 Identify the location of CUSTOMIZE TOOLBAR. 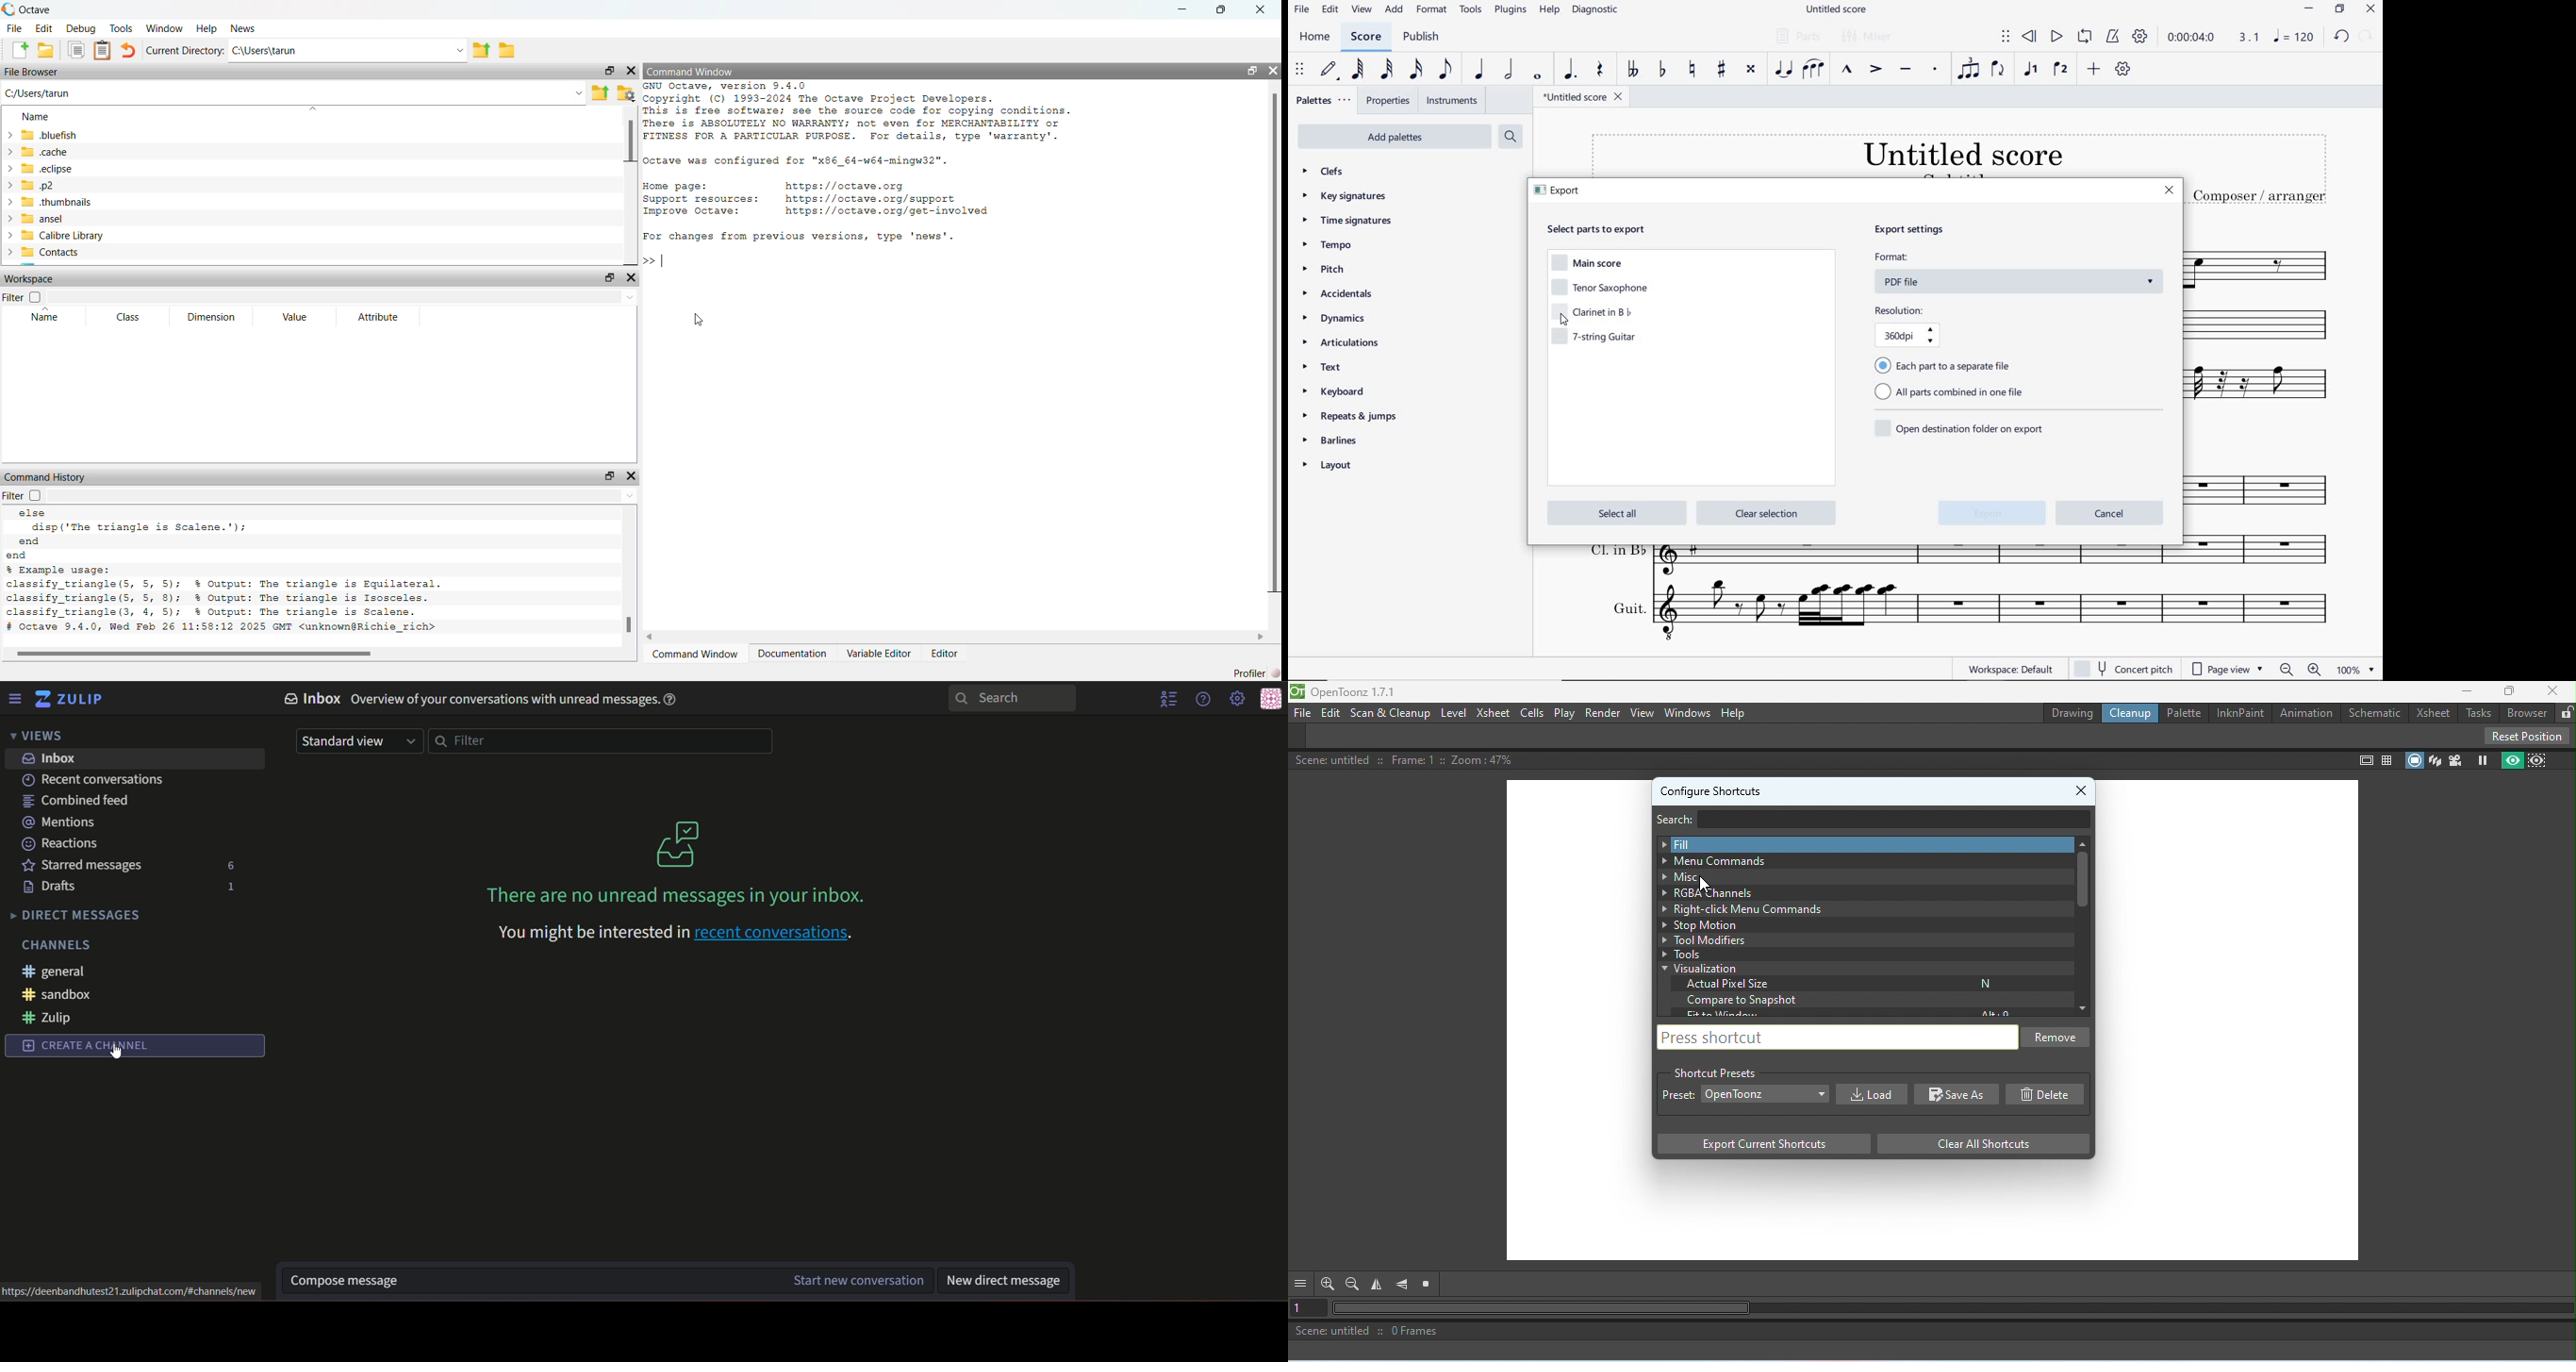
(2122, 68).